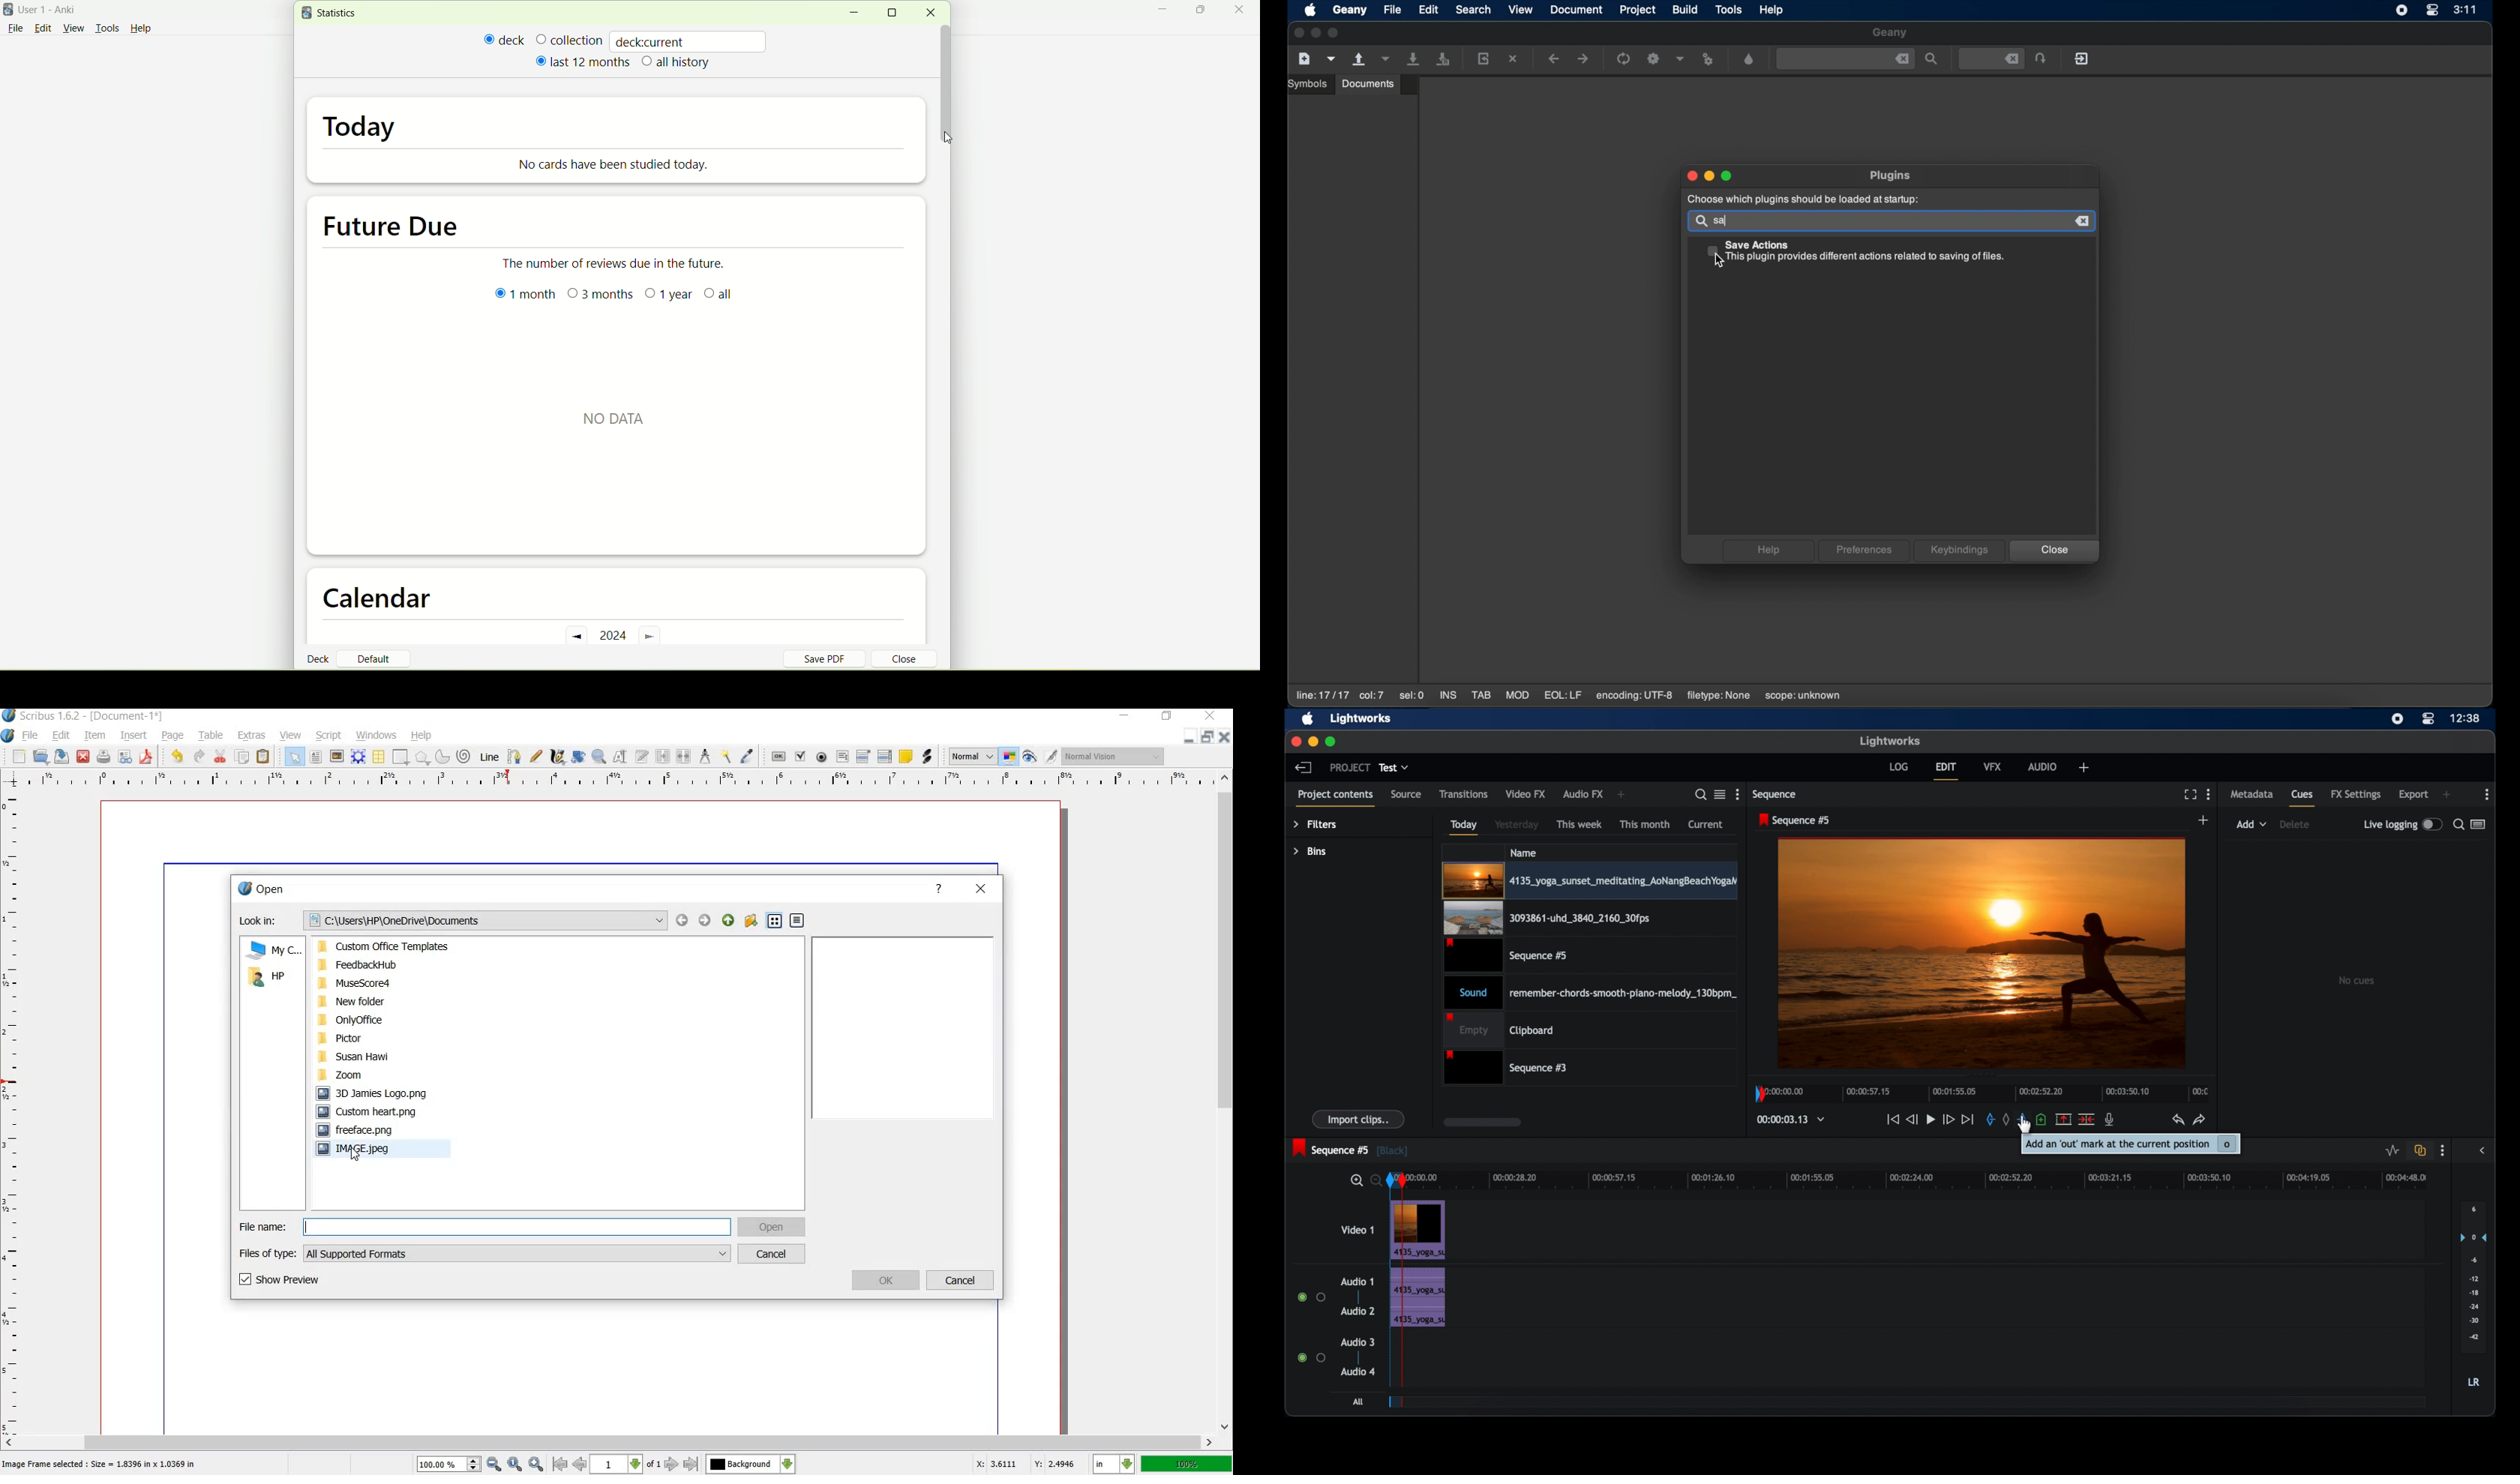  I want to click on toggle auto track synd, so click(2420, 1150).